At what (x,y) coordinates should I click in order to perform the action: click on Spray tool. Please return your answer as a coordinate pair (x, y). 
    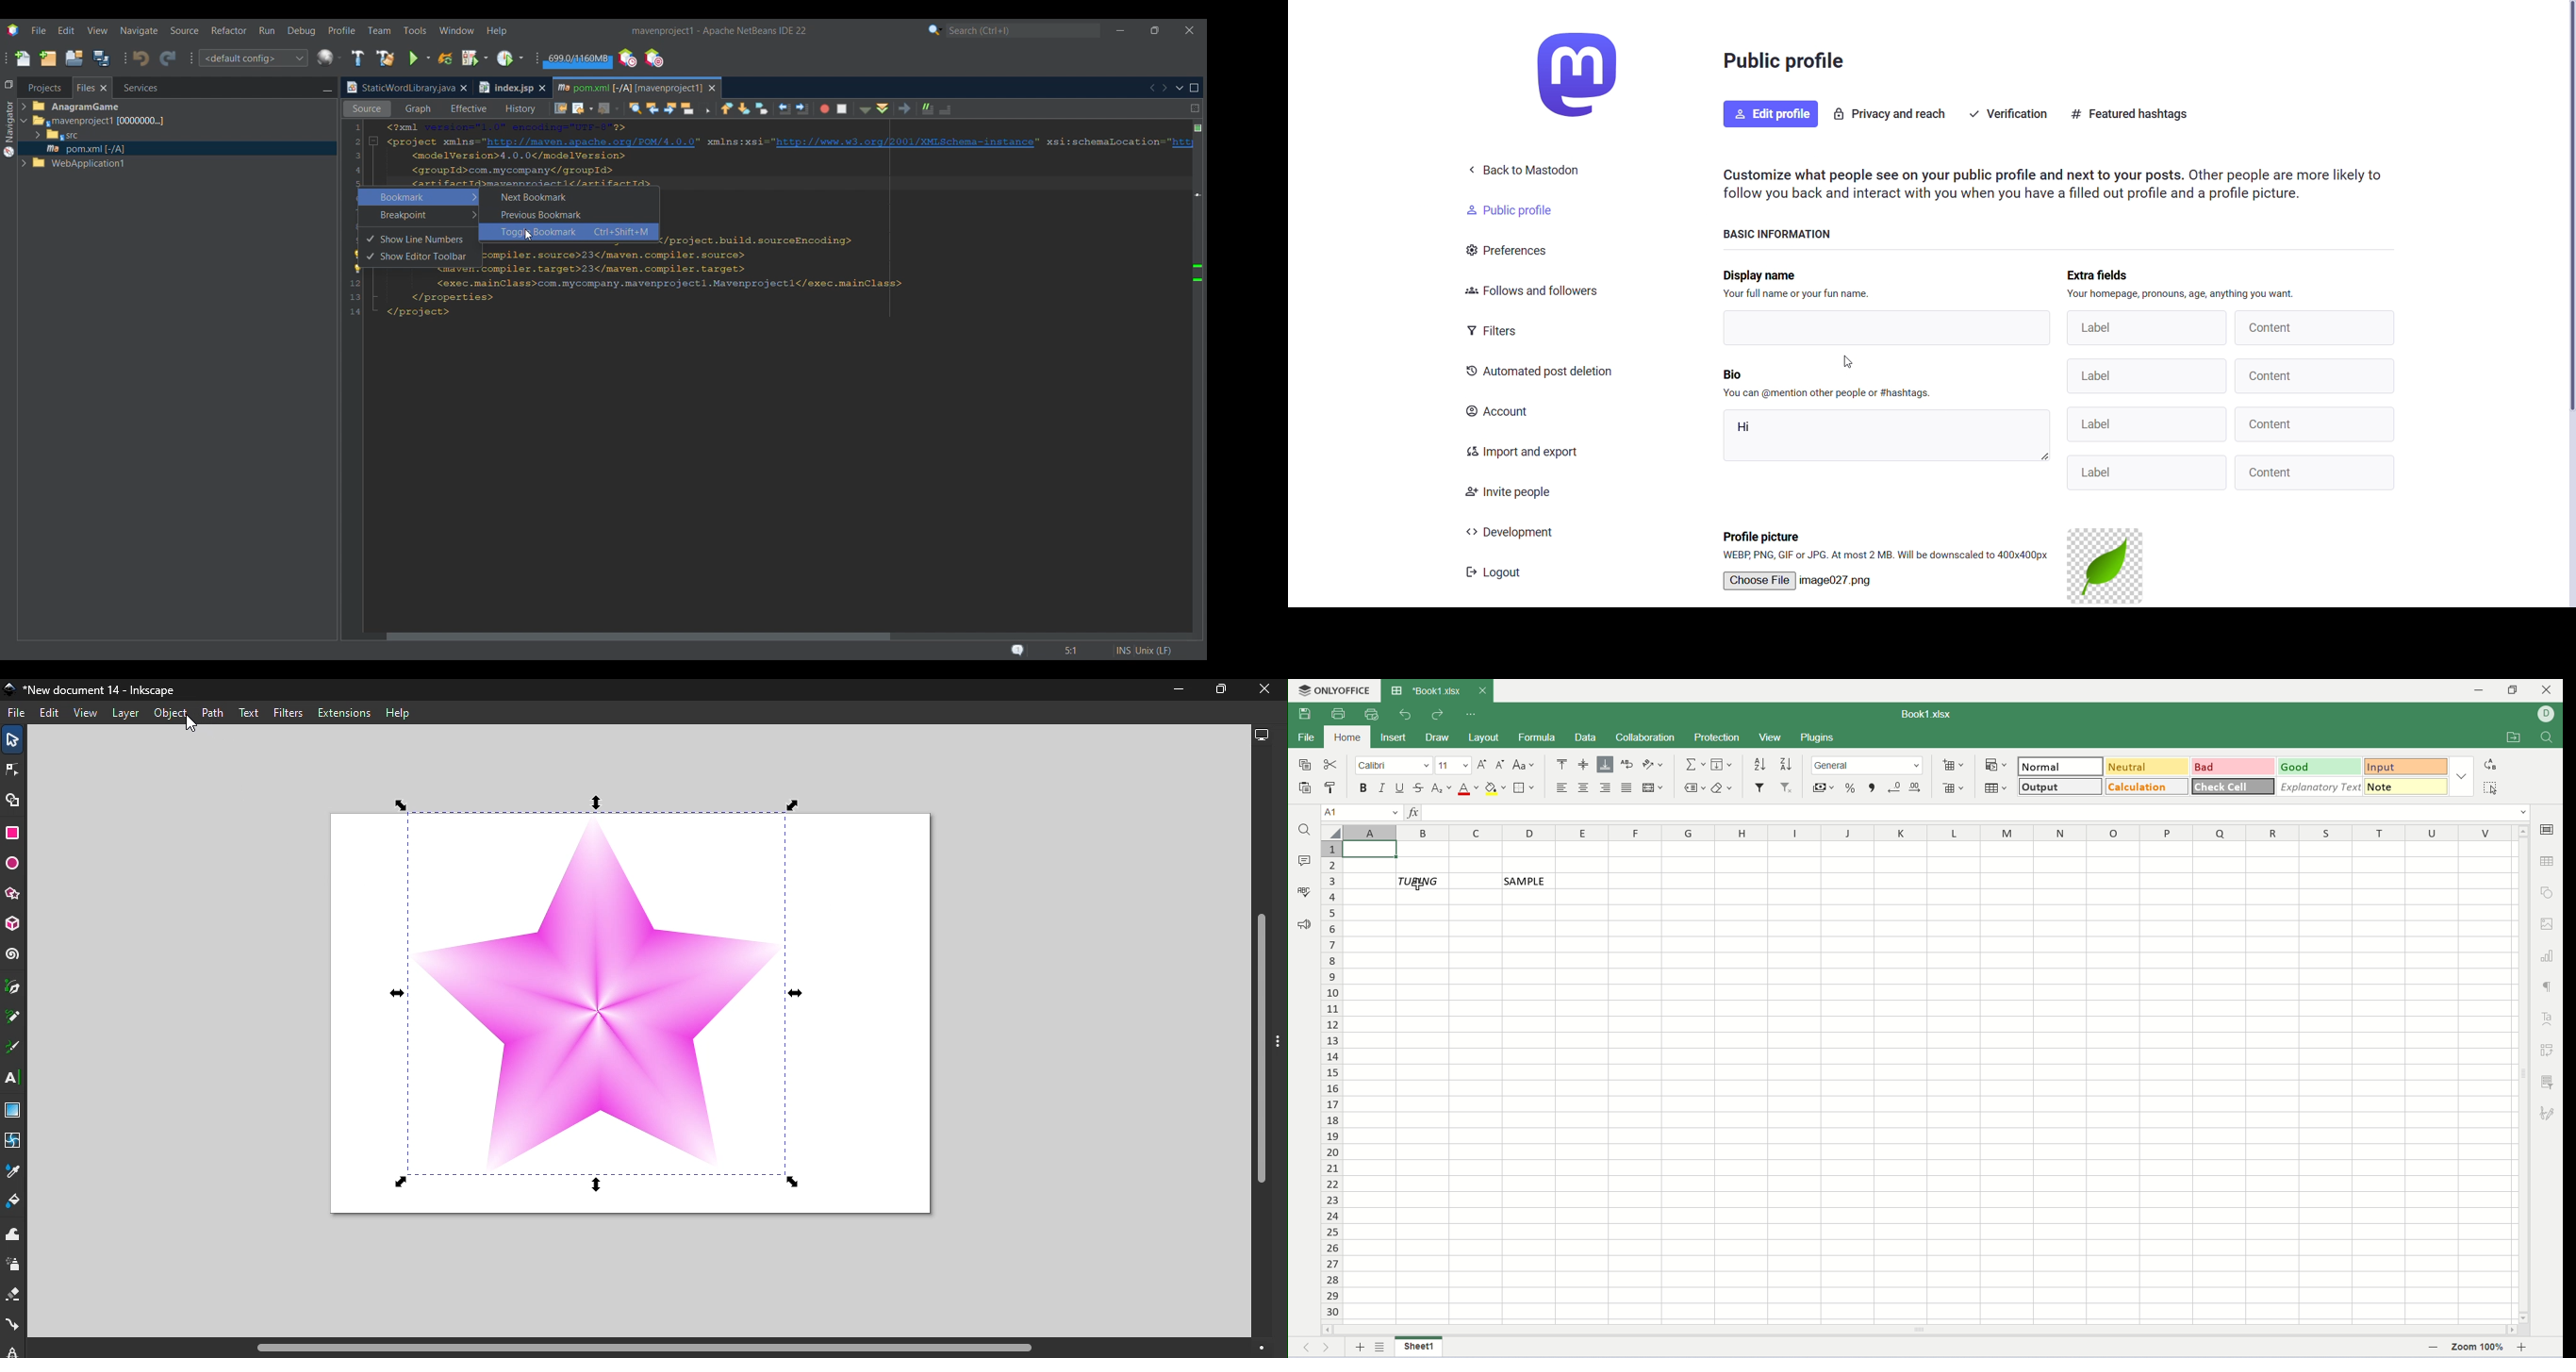
    Looking at the image, I should click on (14, 1264).